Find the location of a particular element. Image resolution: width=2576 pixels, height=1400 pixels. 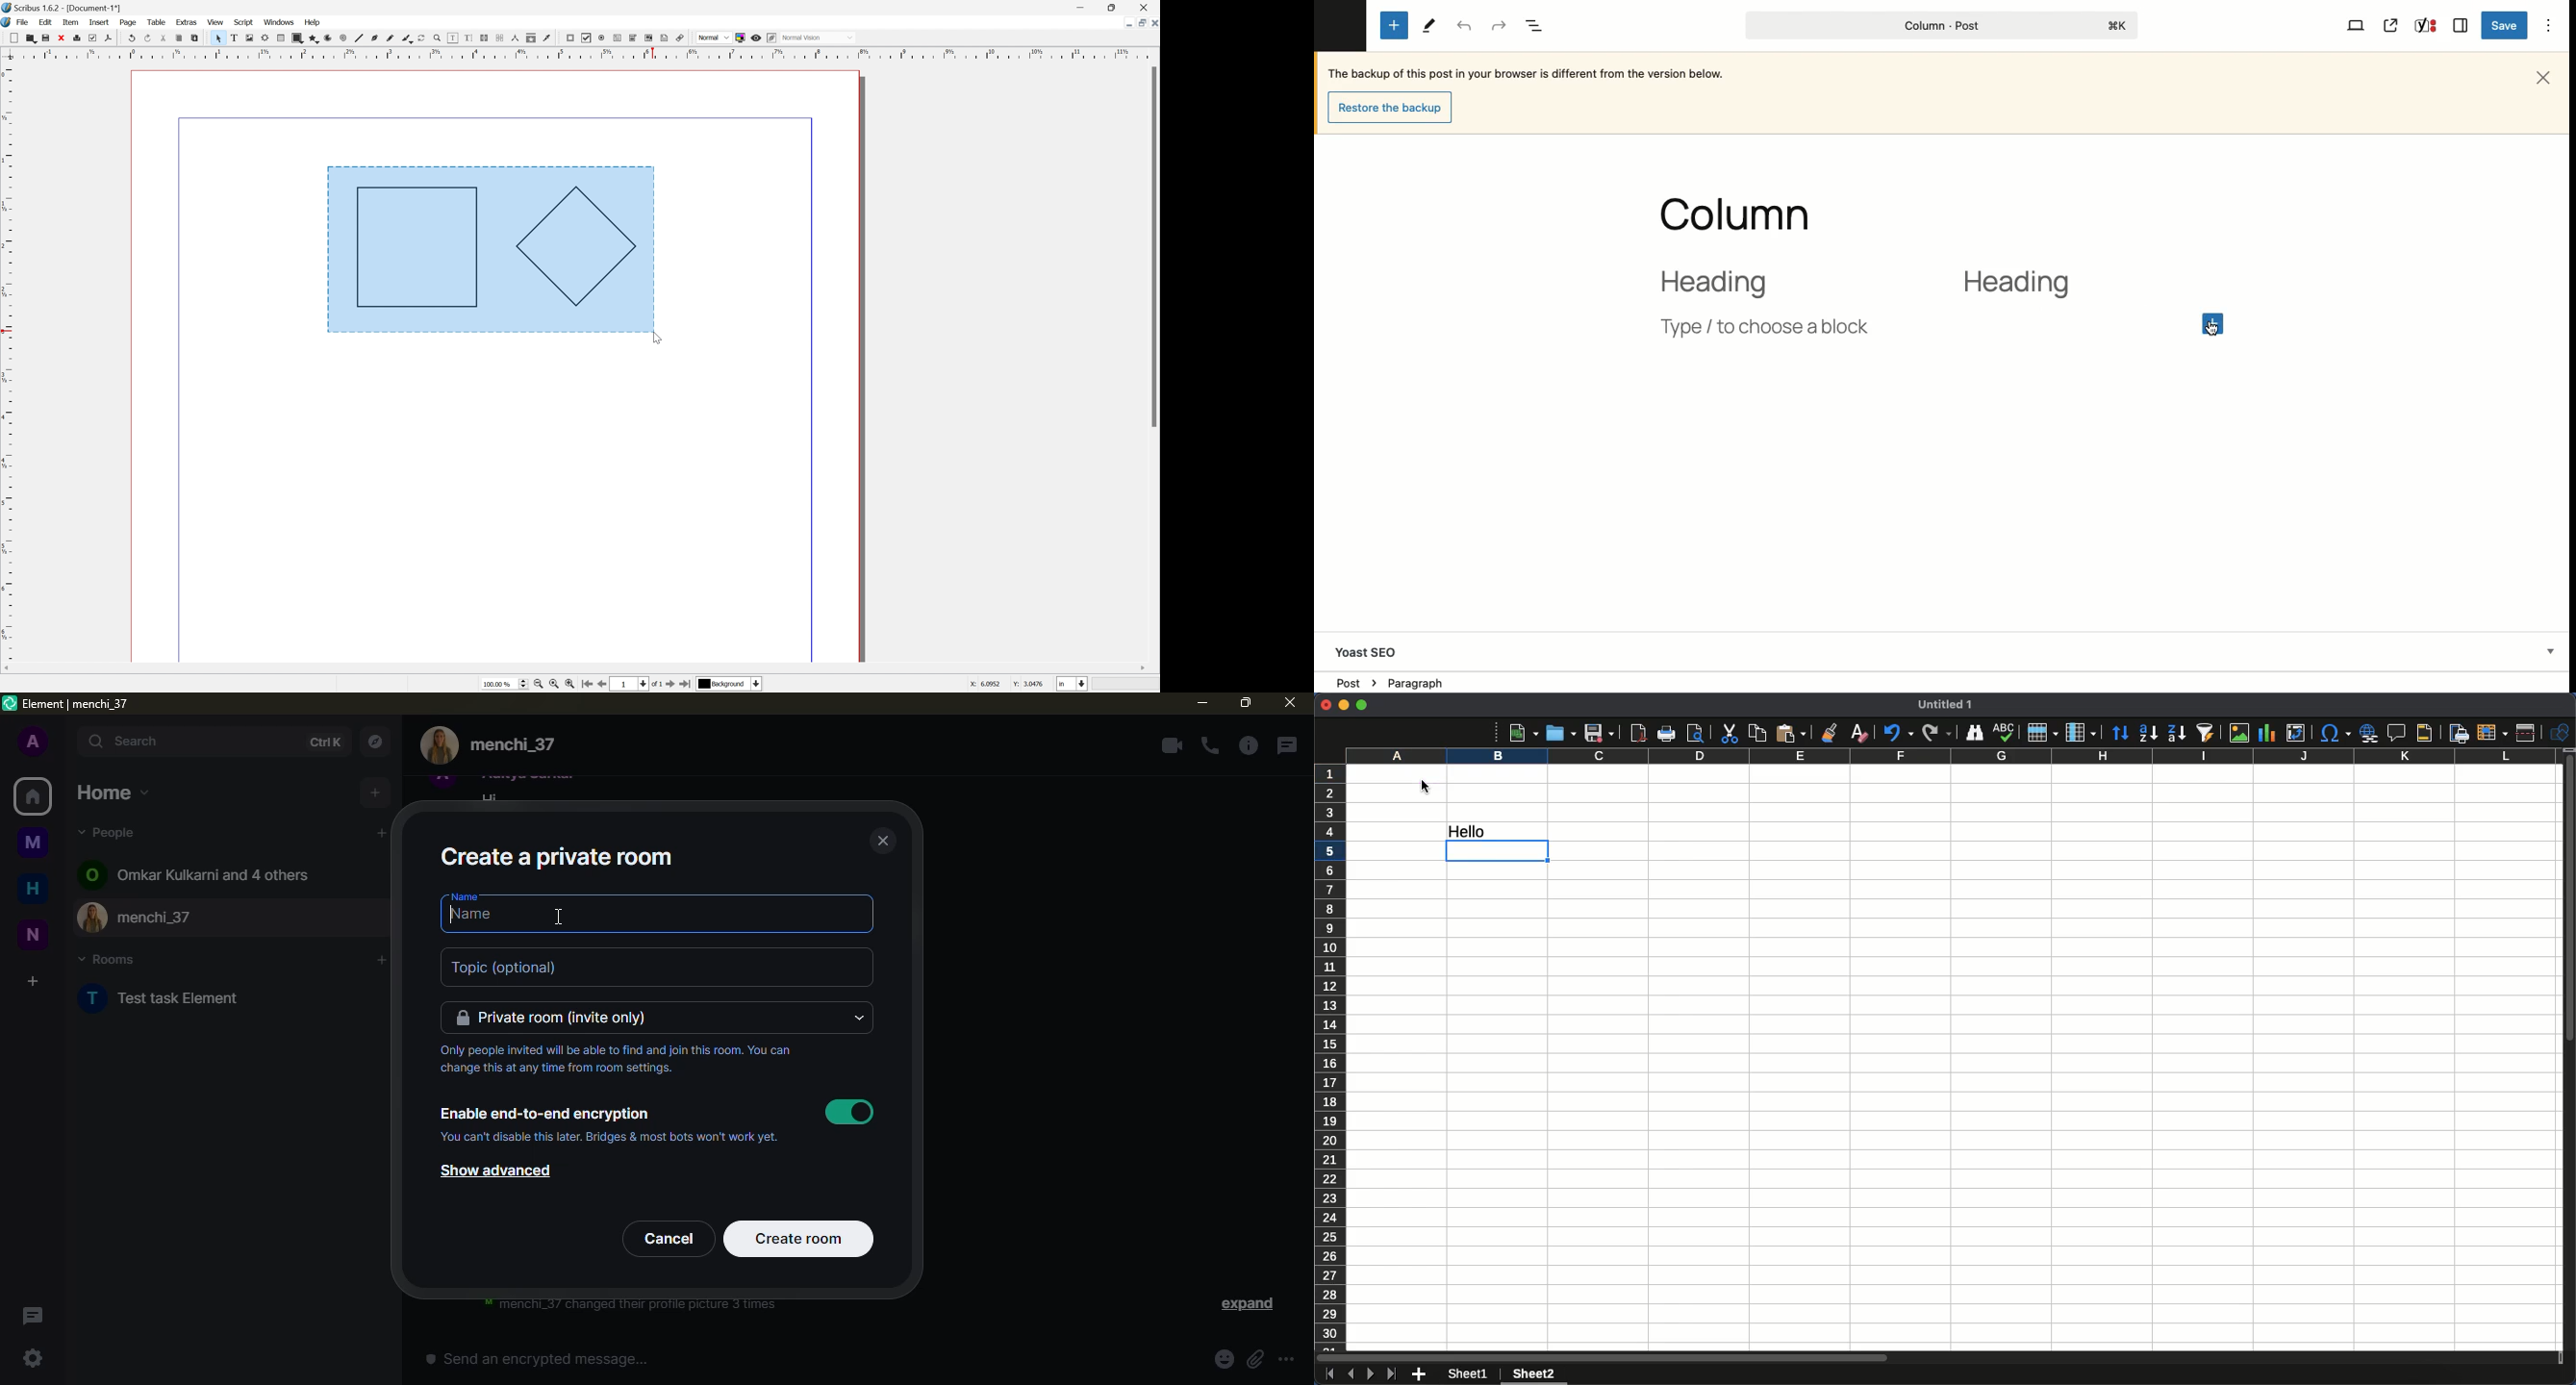

page is located at coordinates (129, 22).